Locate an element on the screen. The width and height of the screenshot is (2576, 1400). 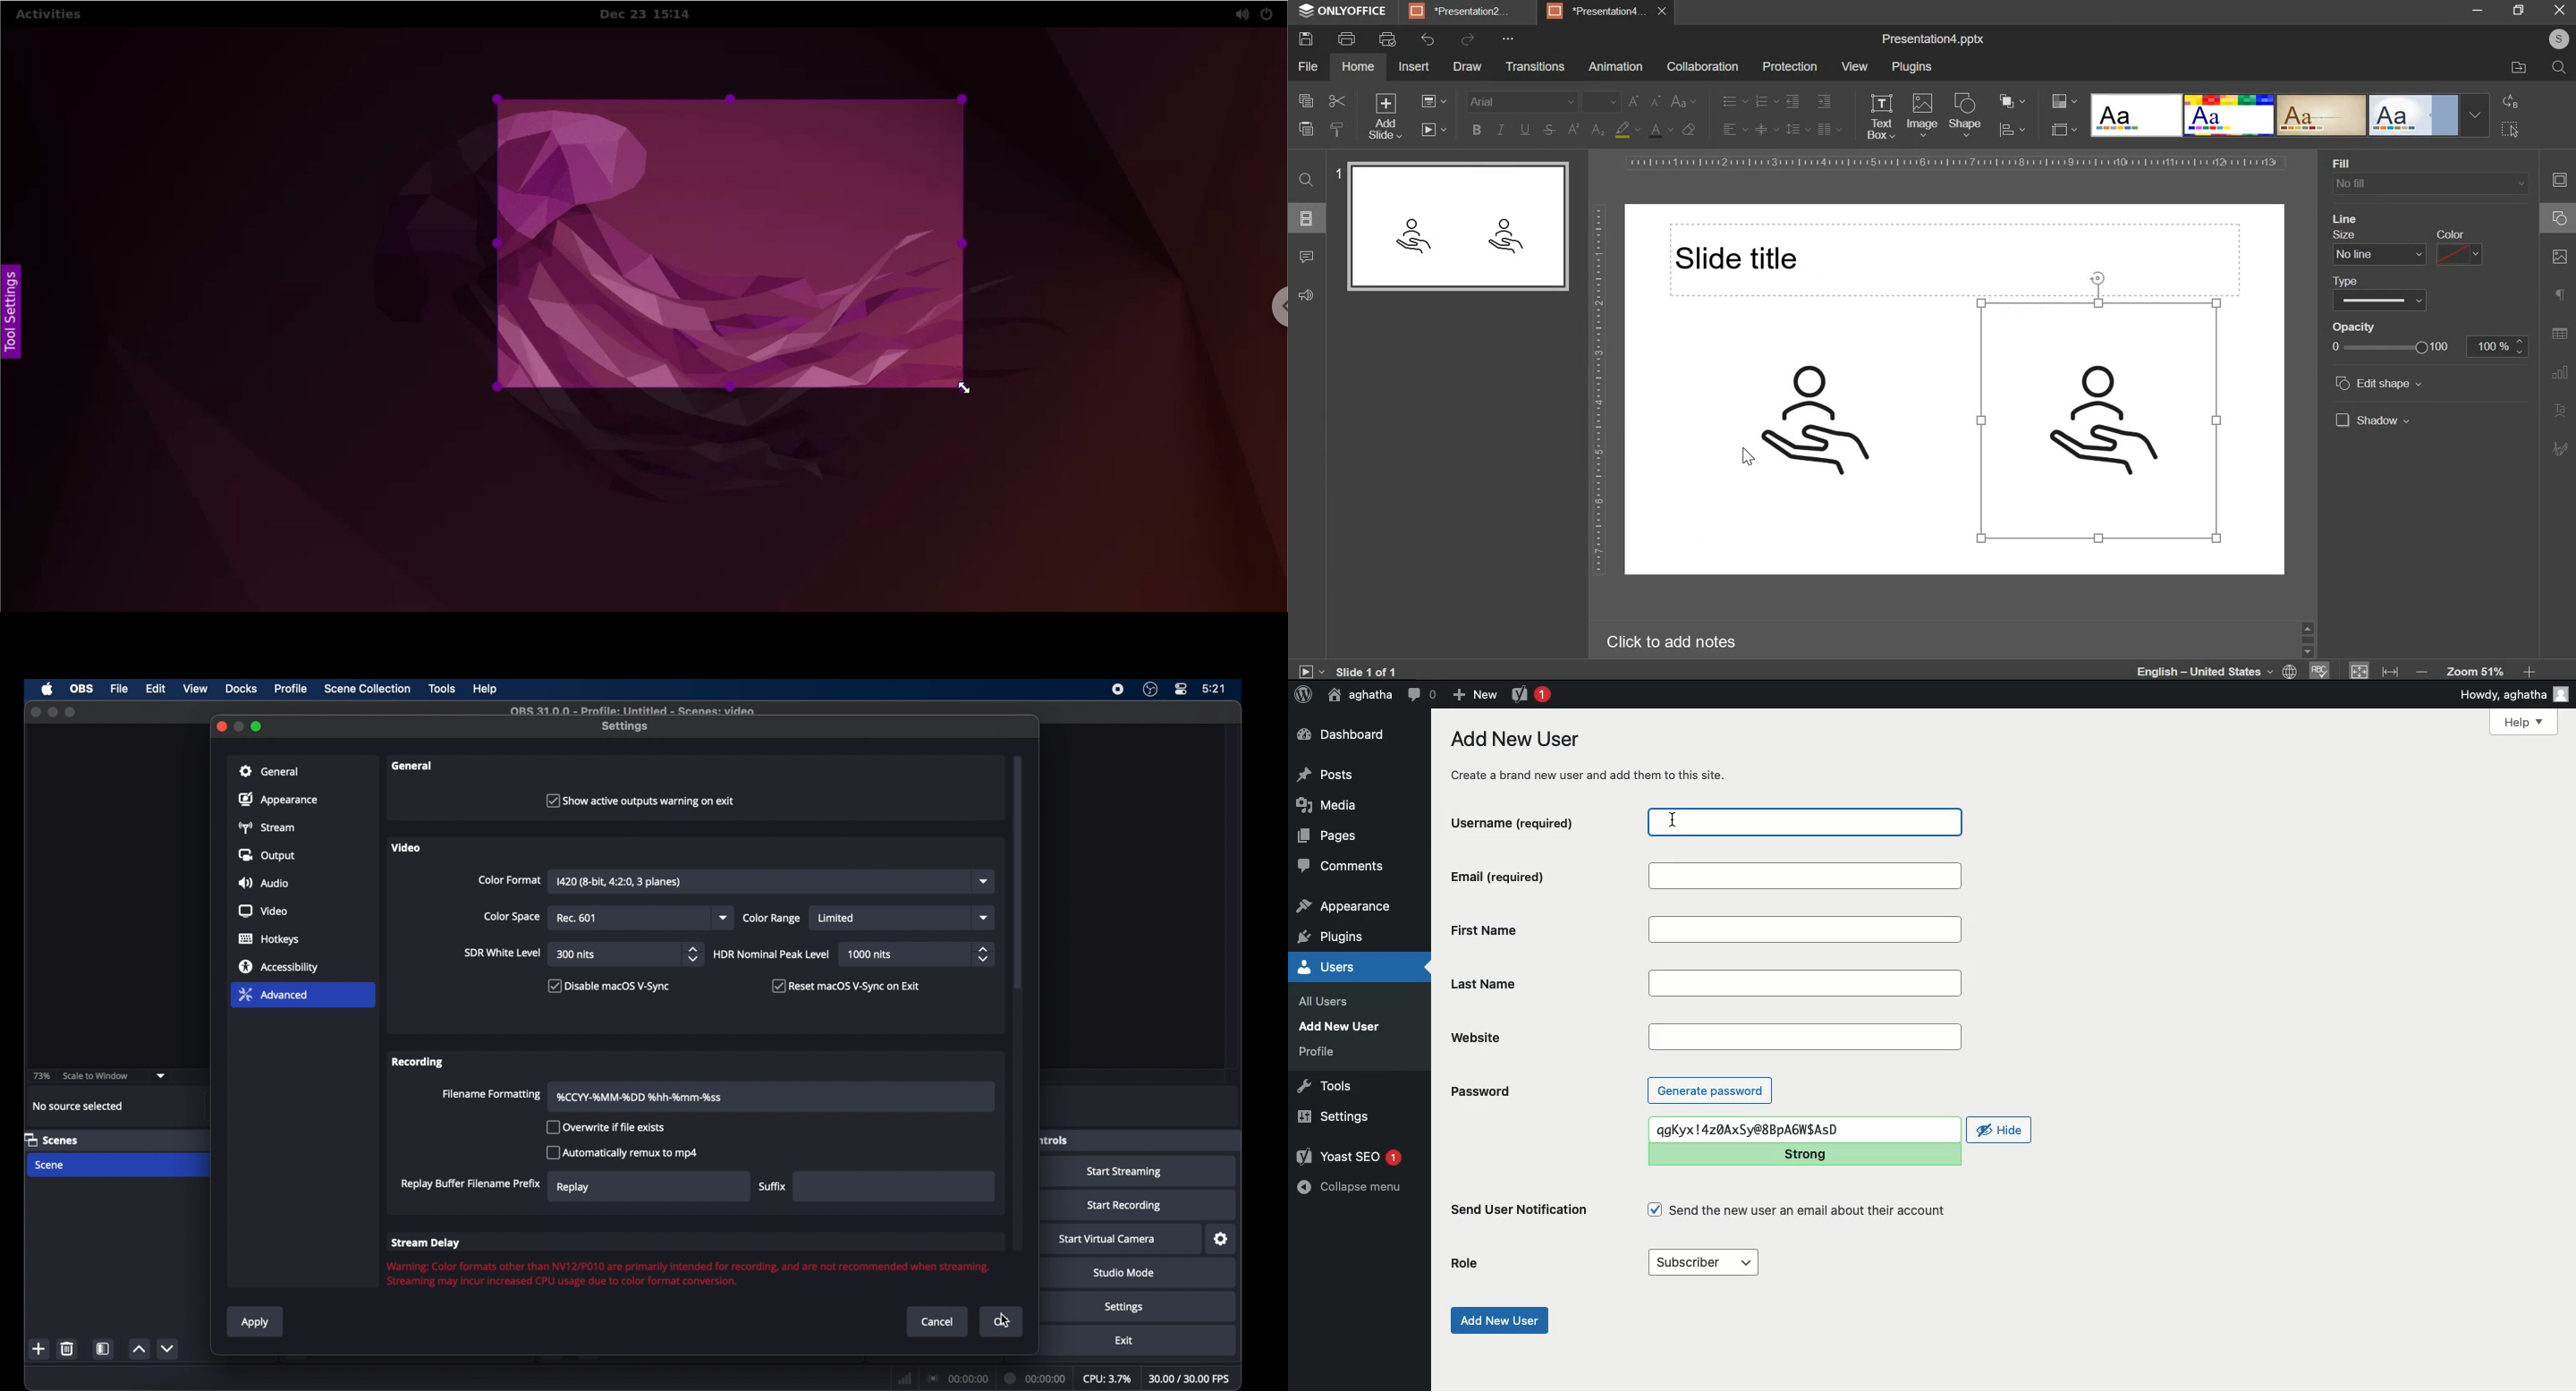
Username (required) is located at coordinates (1539, 822).